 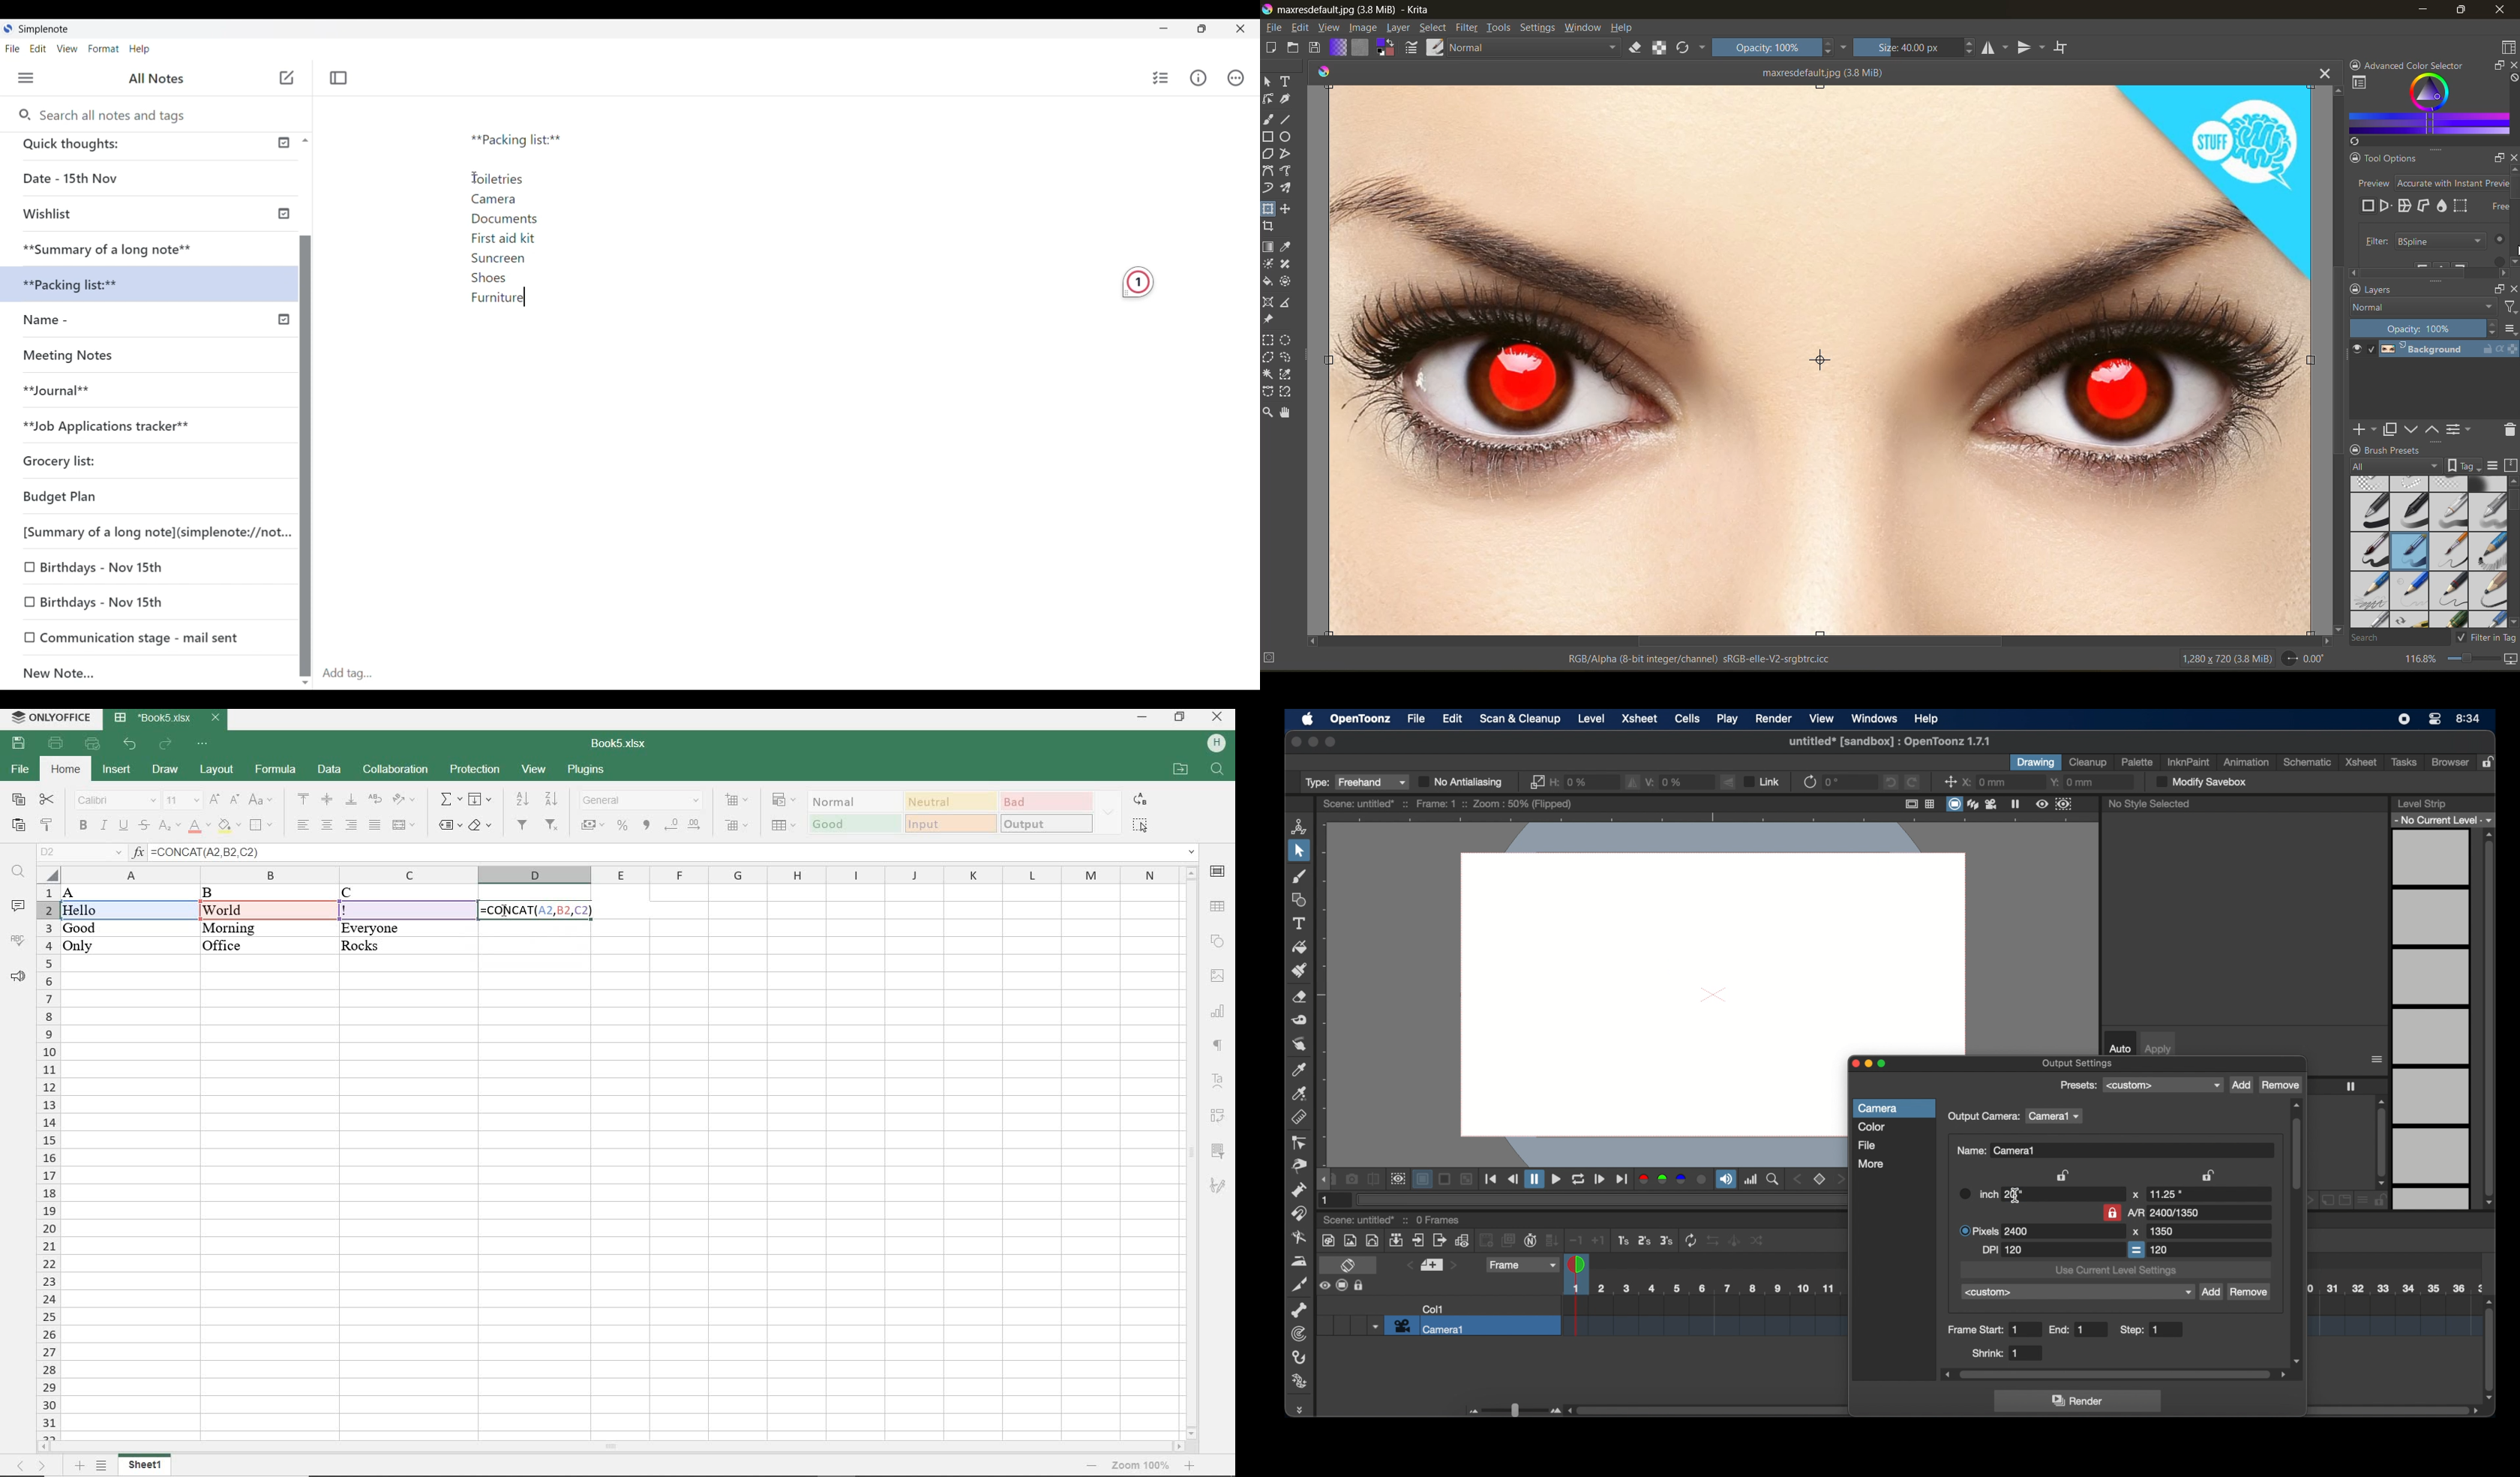 What do you see at coordinates (1397, 1241) in the screenshot?
I see `` at bounding box center [1397, 1241].